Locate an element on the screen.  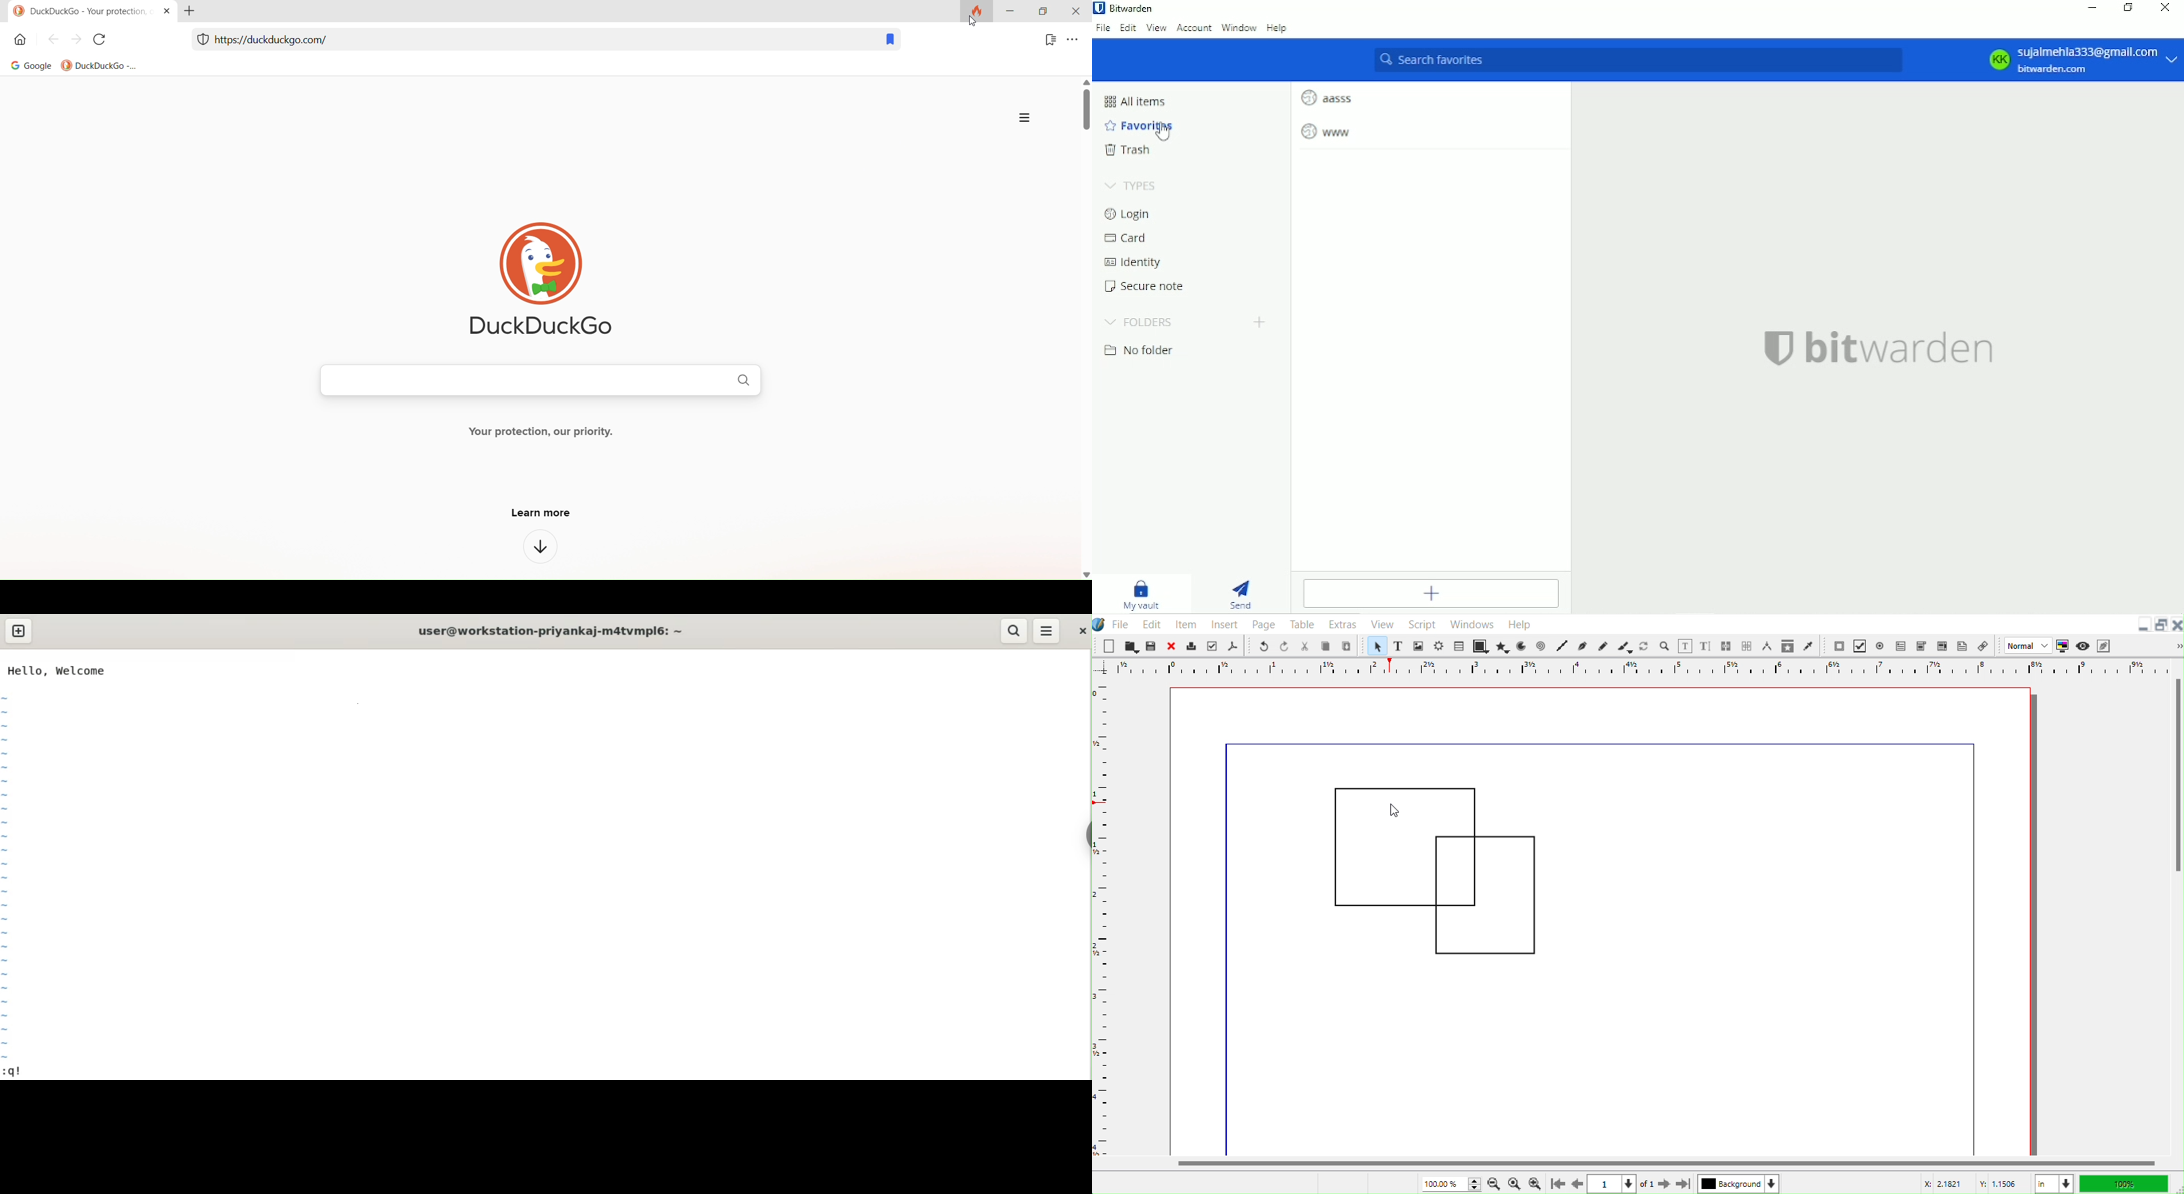
Send is located at coordinates (1242, 589).